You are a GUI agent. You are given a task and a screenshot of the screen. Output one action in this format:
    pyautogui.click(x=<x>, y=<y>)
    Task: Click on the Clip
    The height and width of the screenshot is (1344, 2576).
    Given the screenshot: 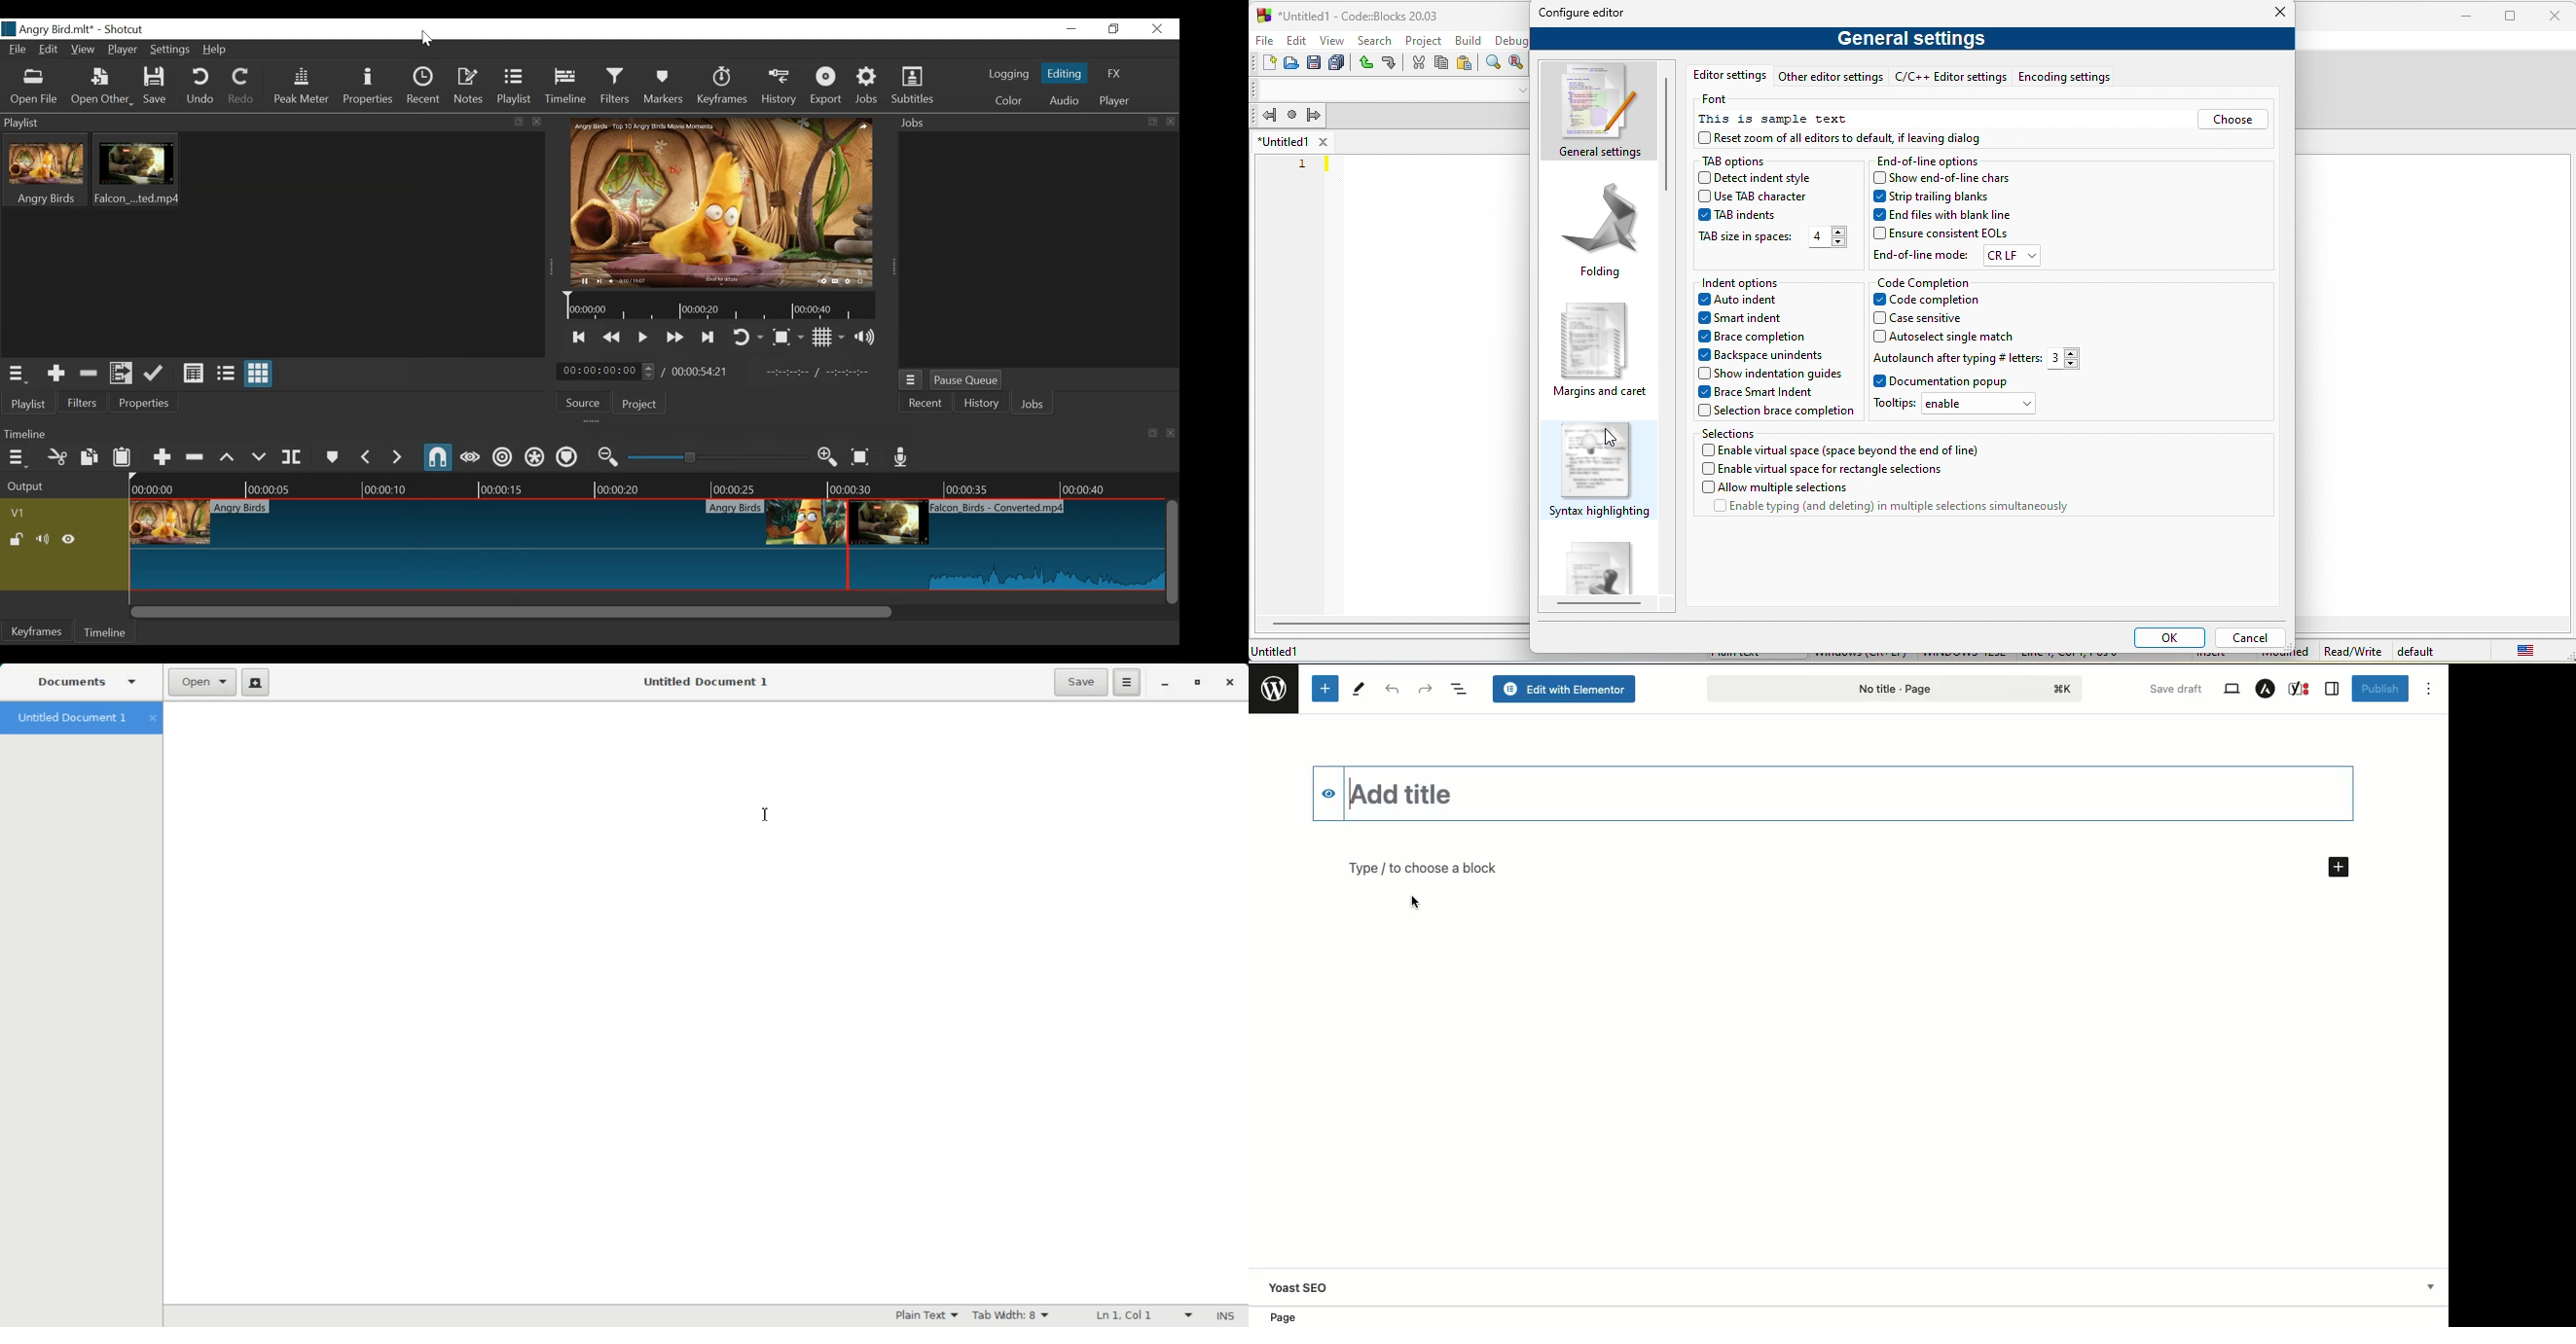 What is the action you would take?
    pyautogui.click(x=135, y=171)
    